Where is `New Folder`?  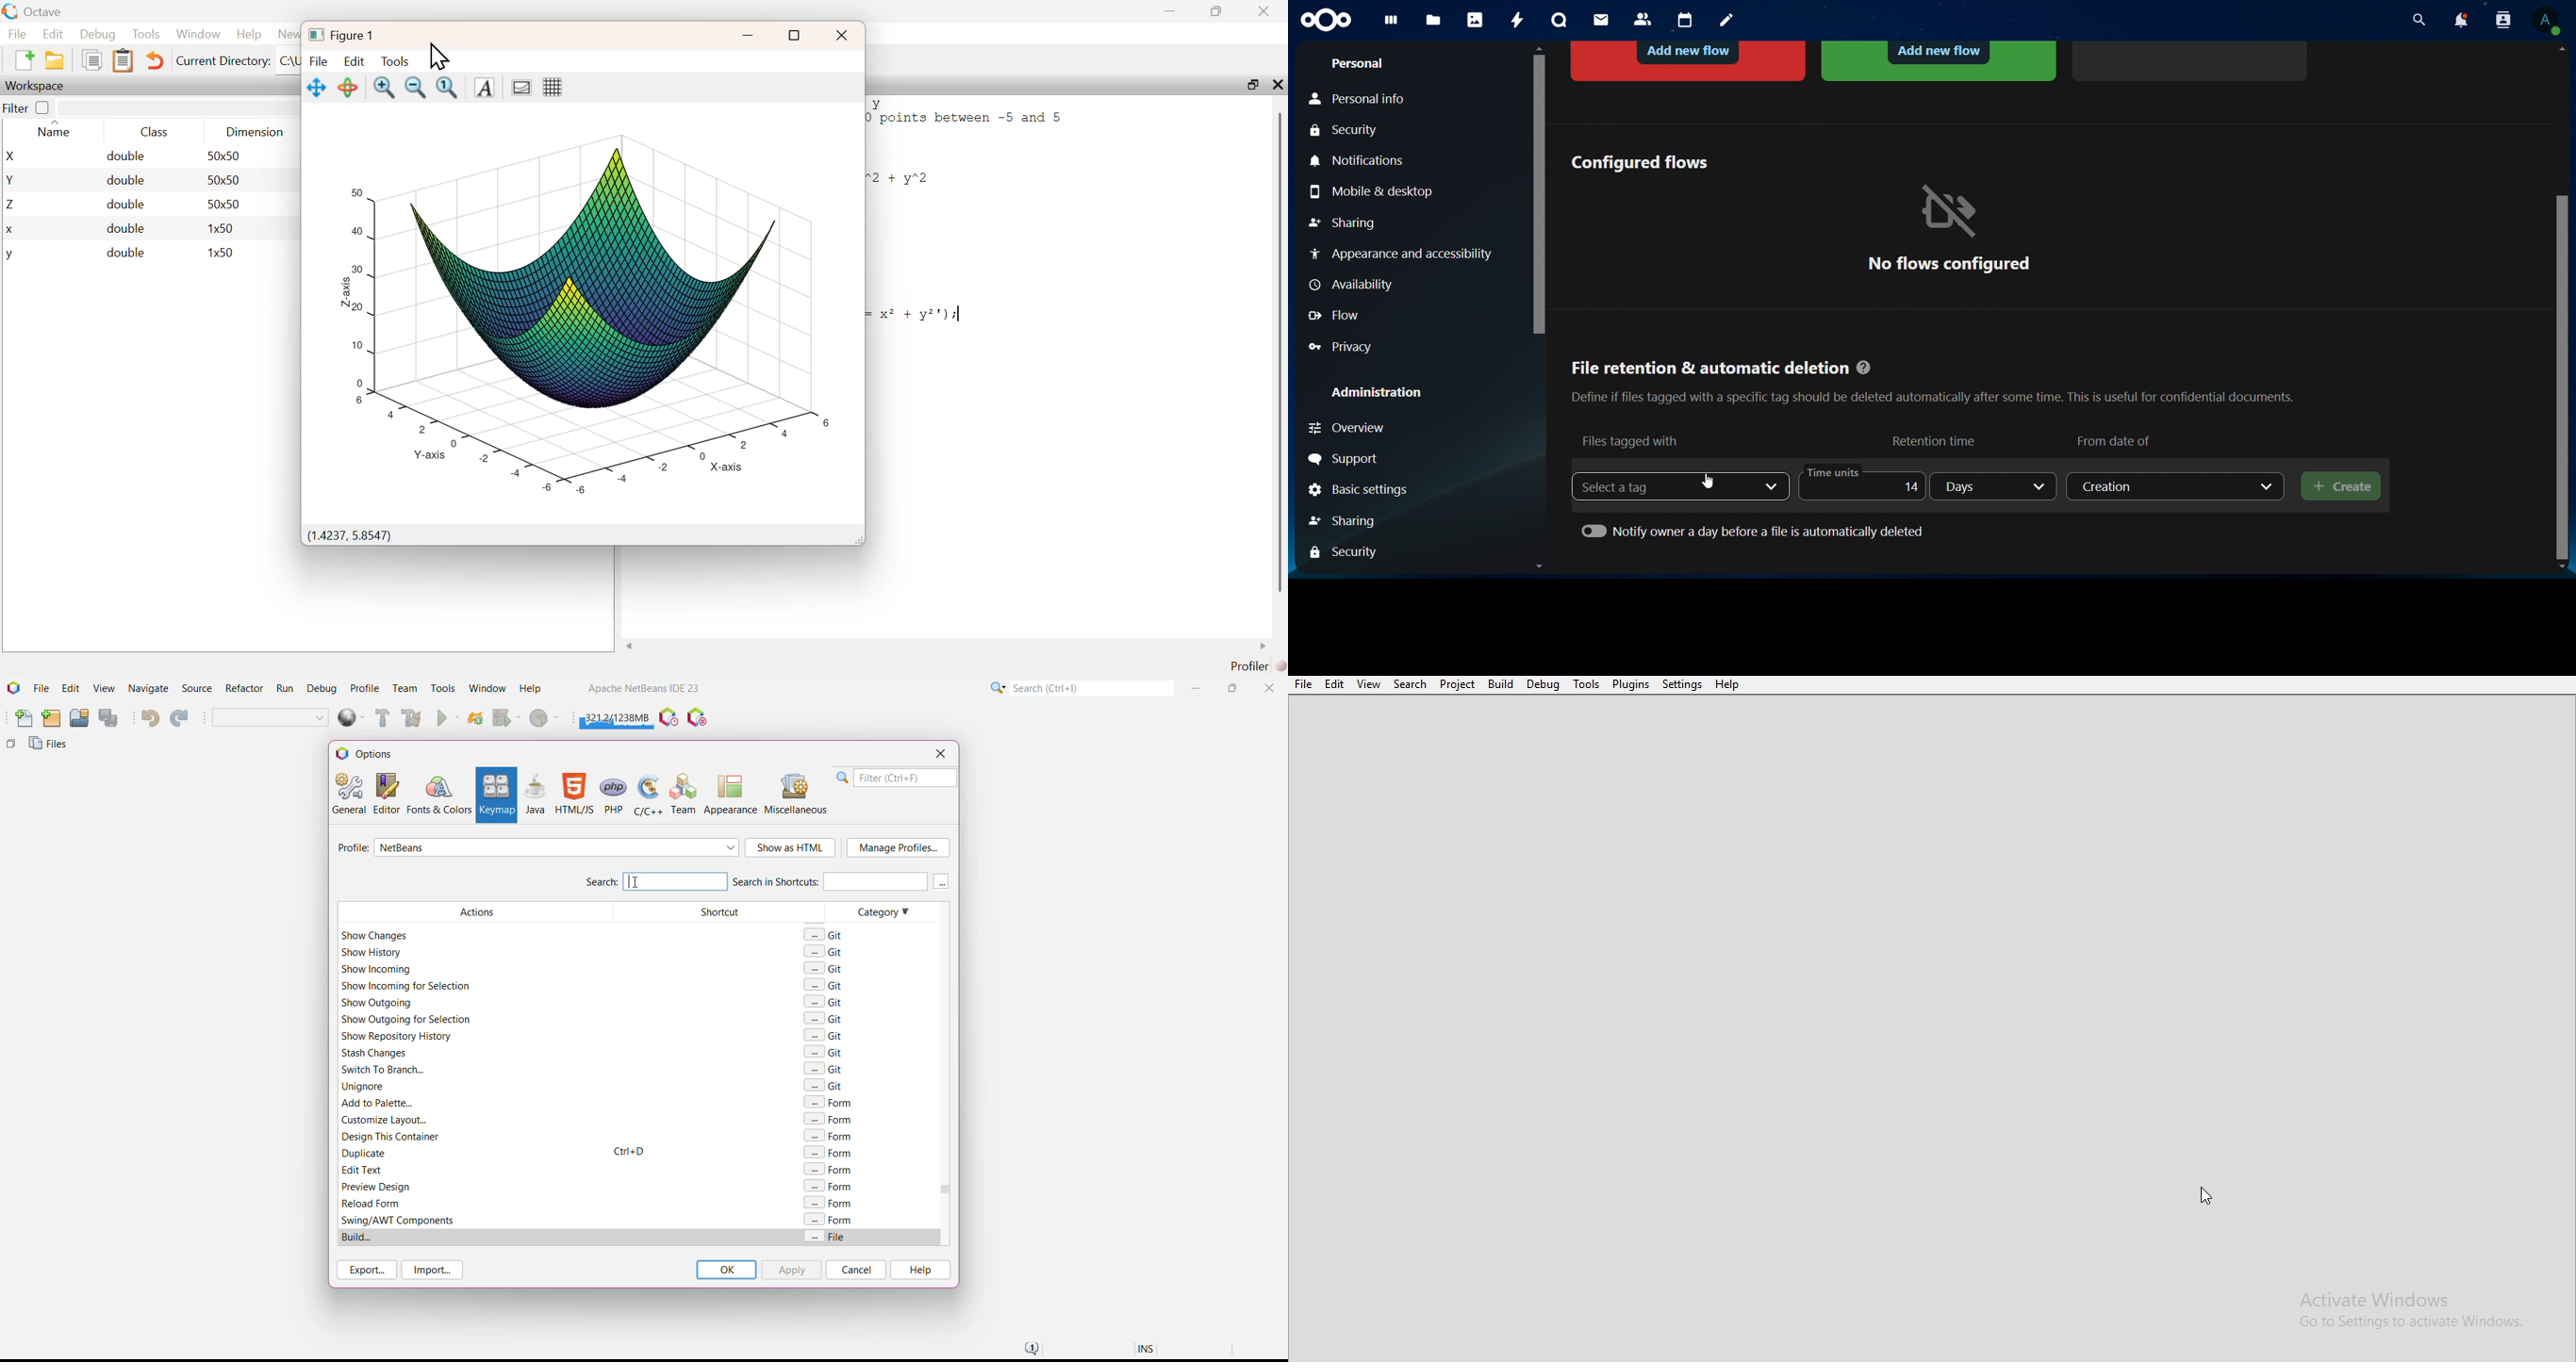
New Folder is located at coordinates (55, 60).